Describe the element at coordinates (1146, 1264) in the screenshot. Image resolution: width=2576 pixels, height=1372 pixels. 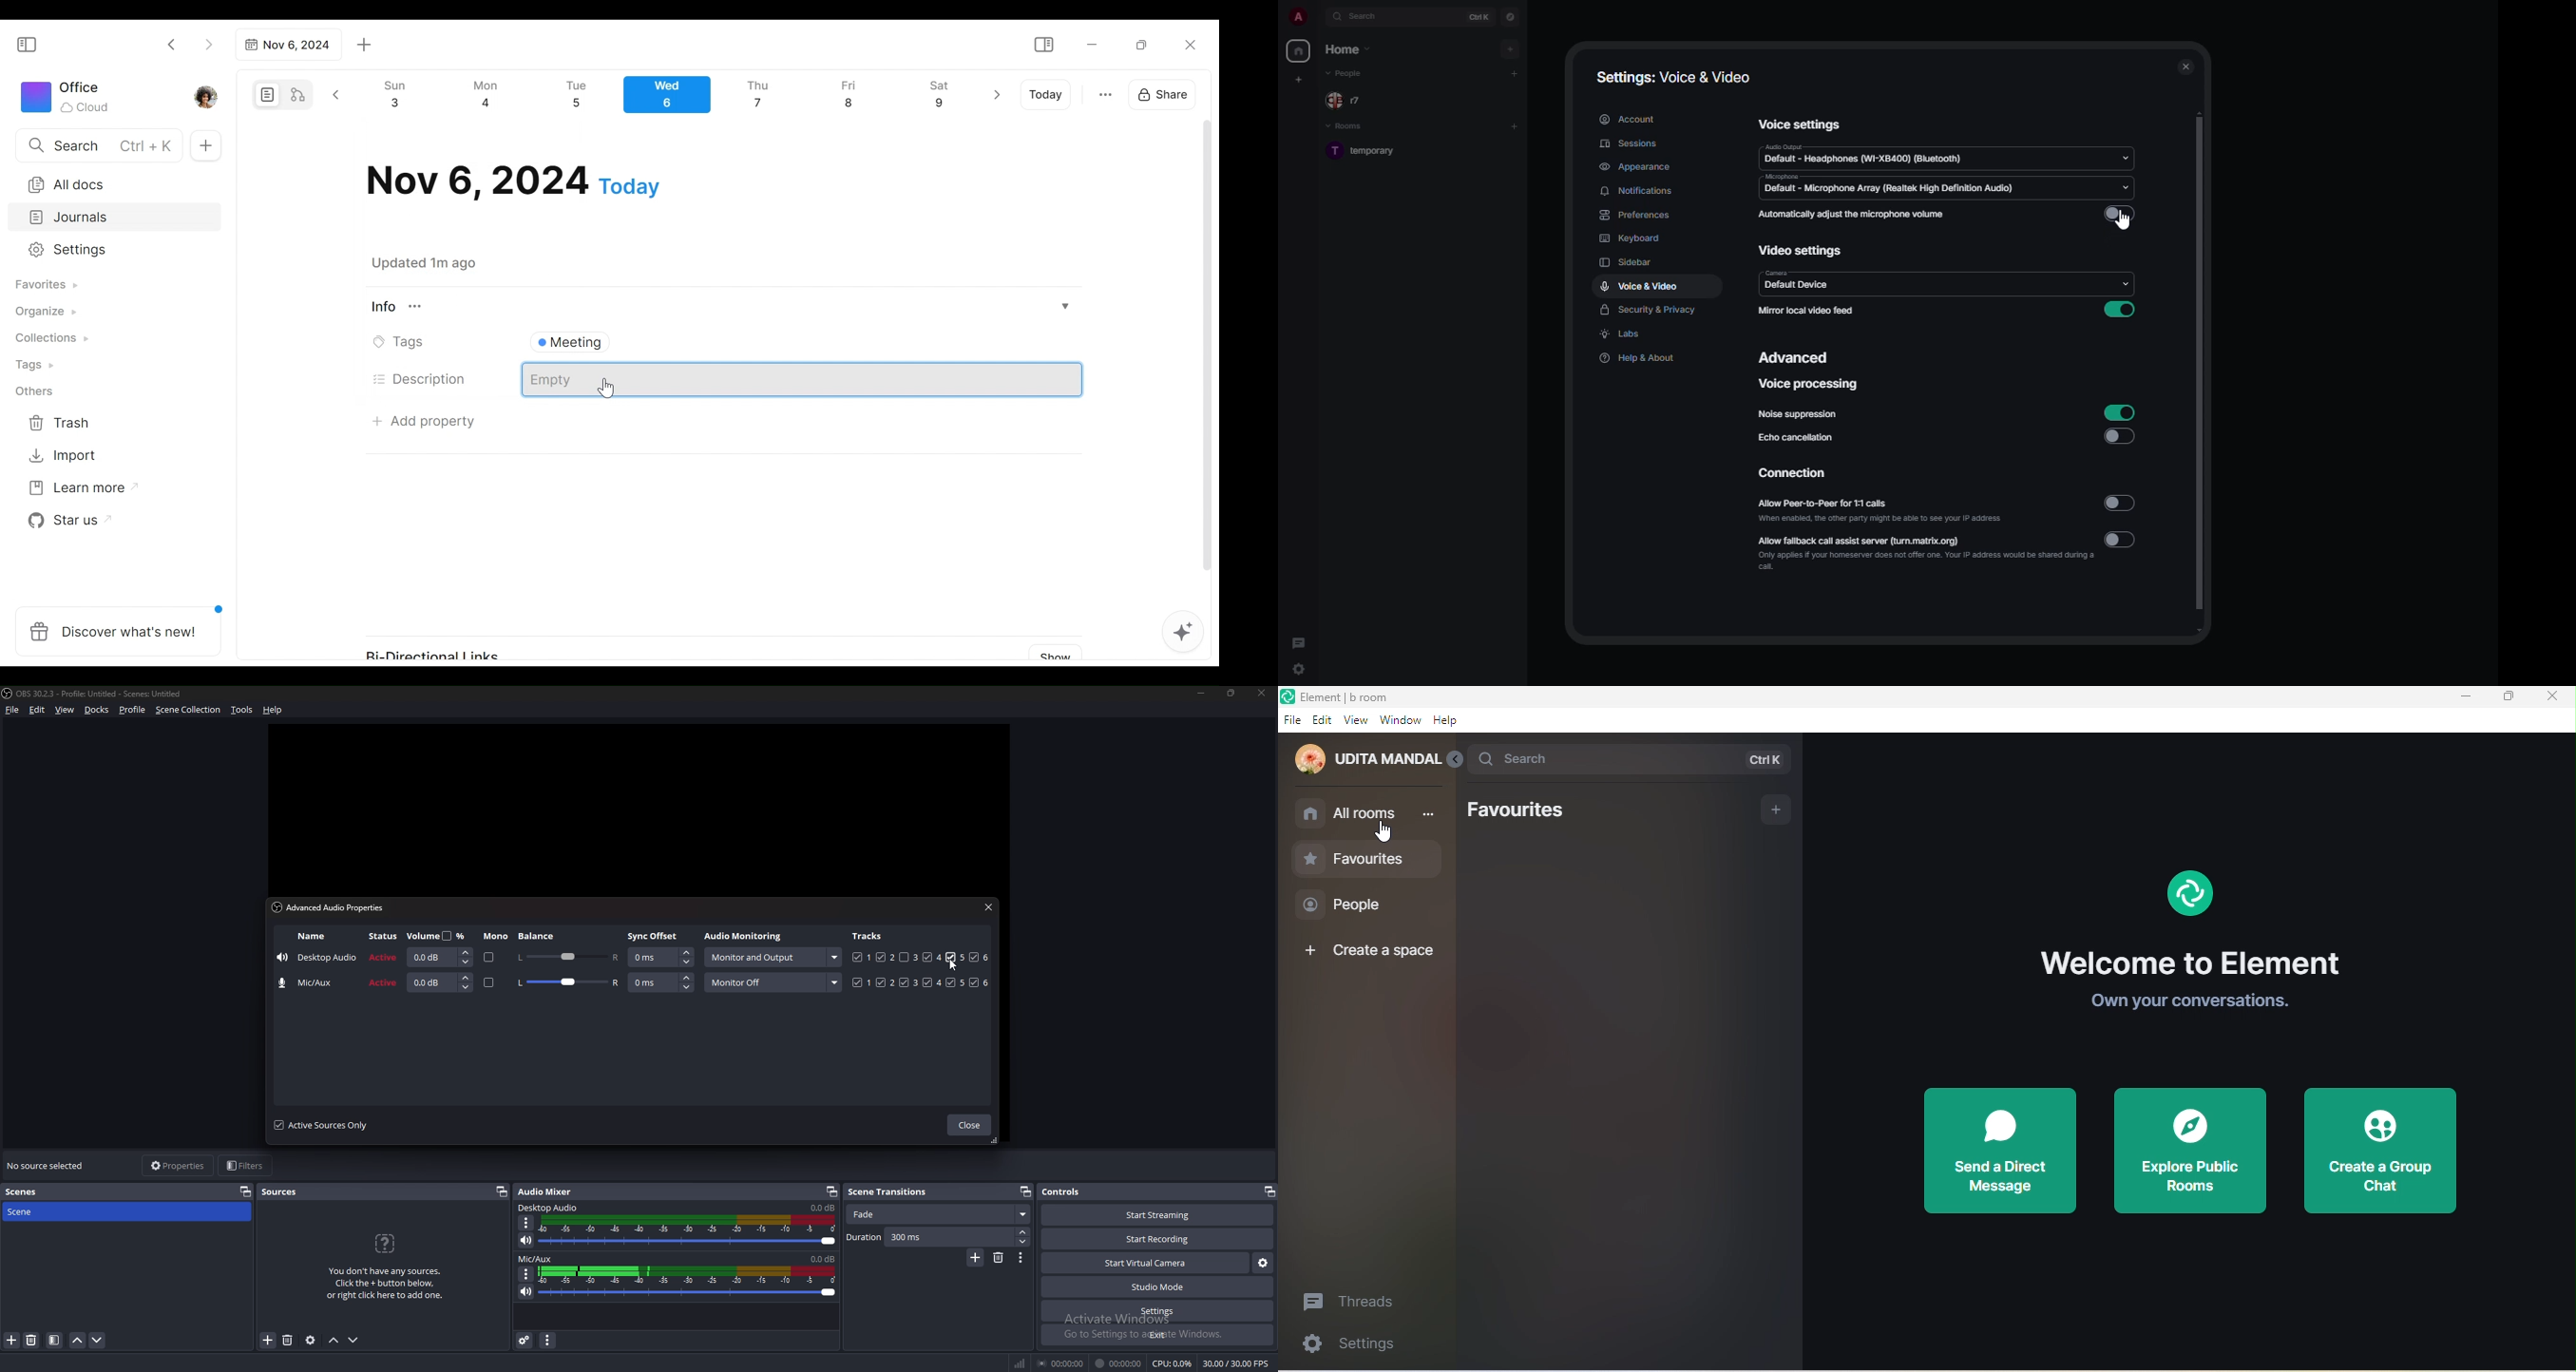
I see `start virtual camera` at that location.